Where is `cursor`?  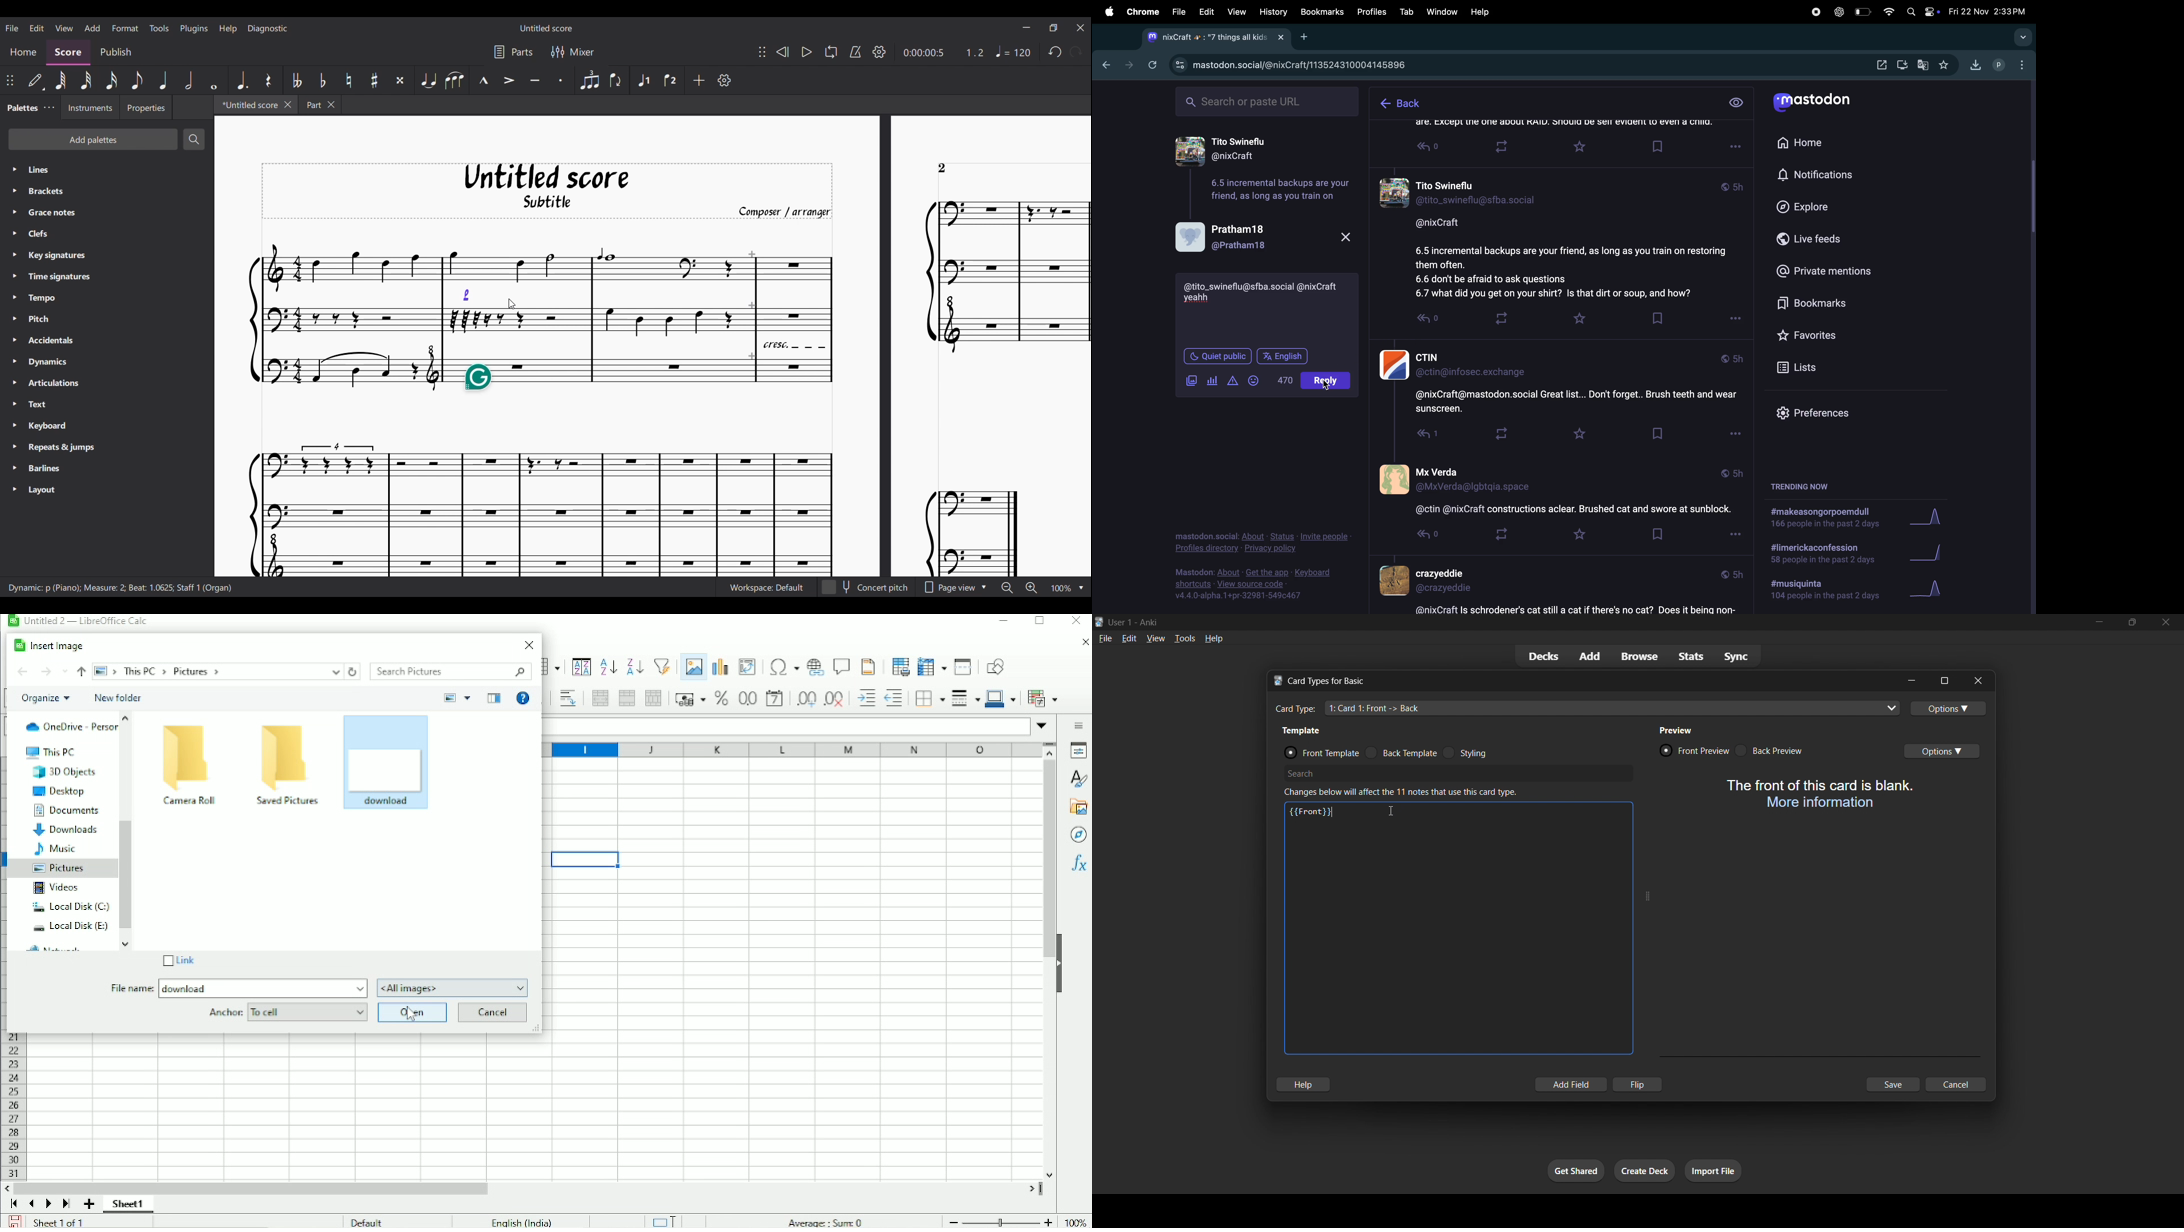
cursor is located at coordinates (1392, 811).